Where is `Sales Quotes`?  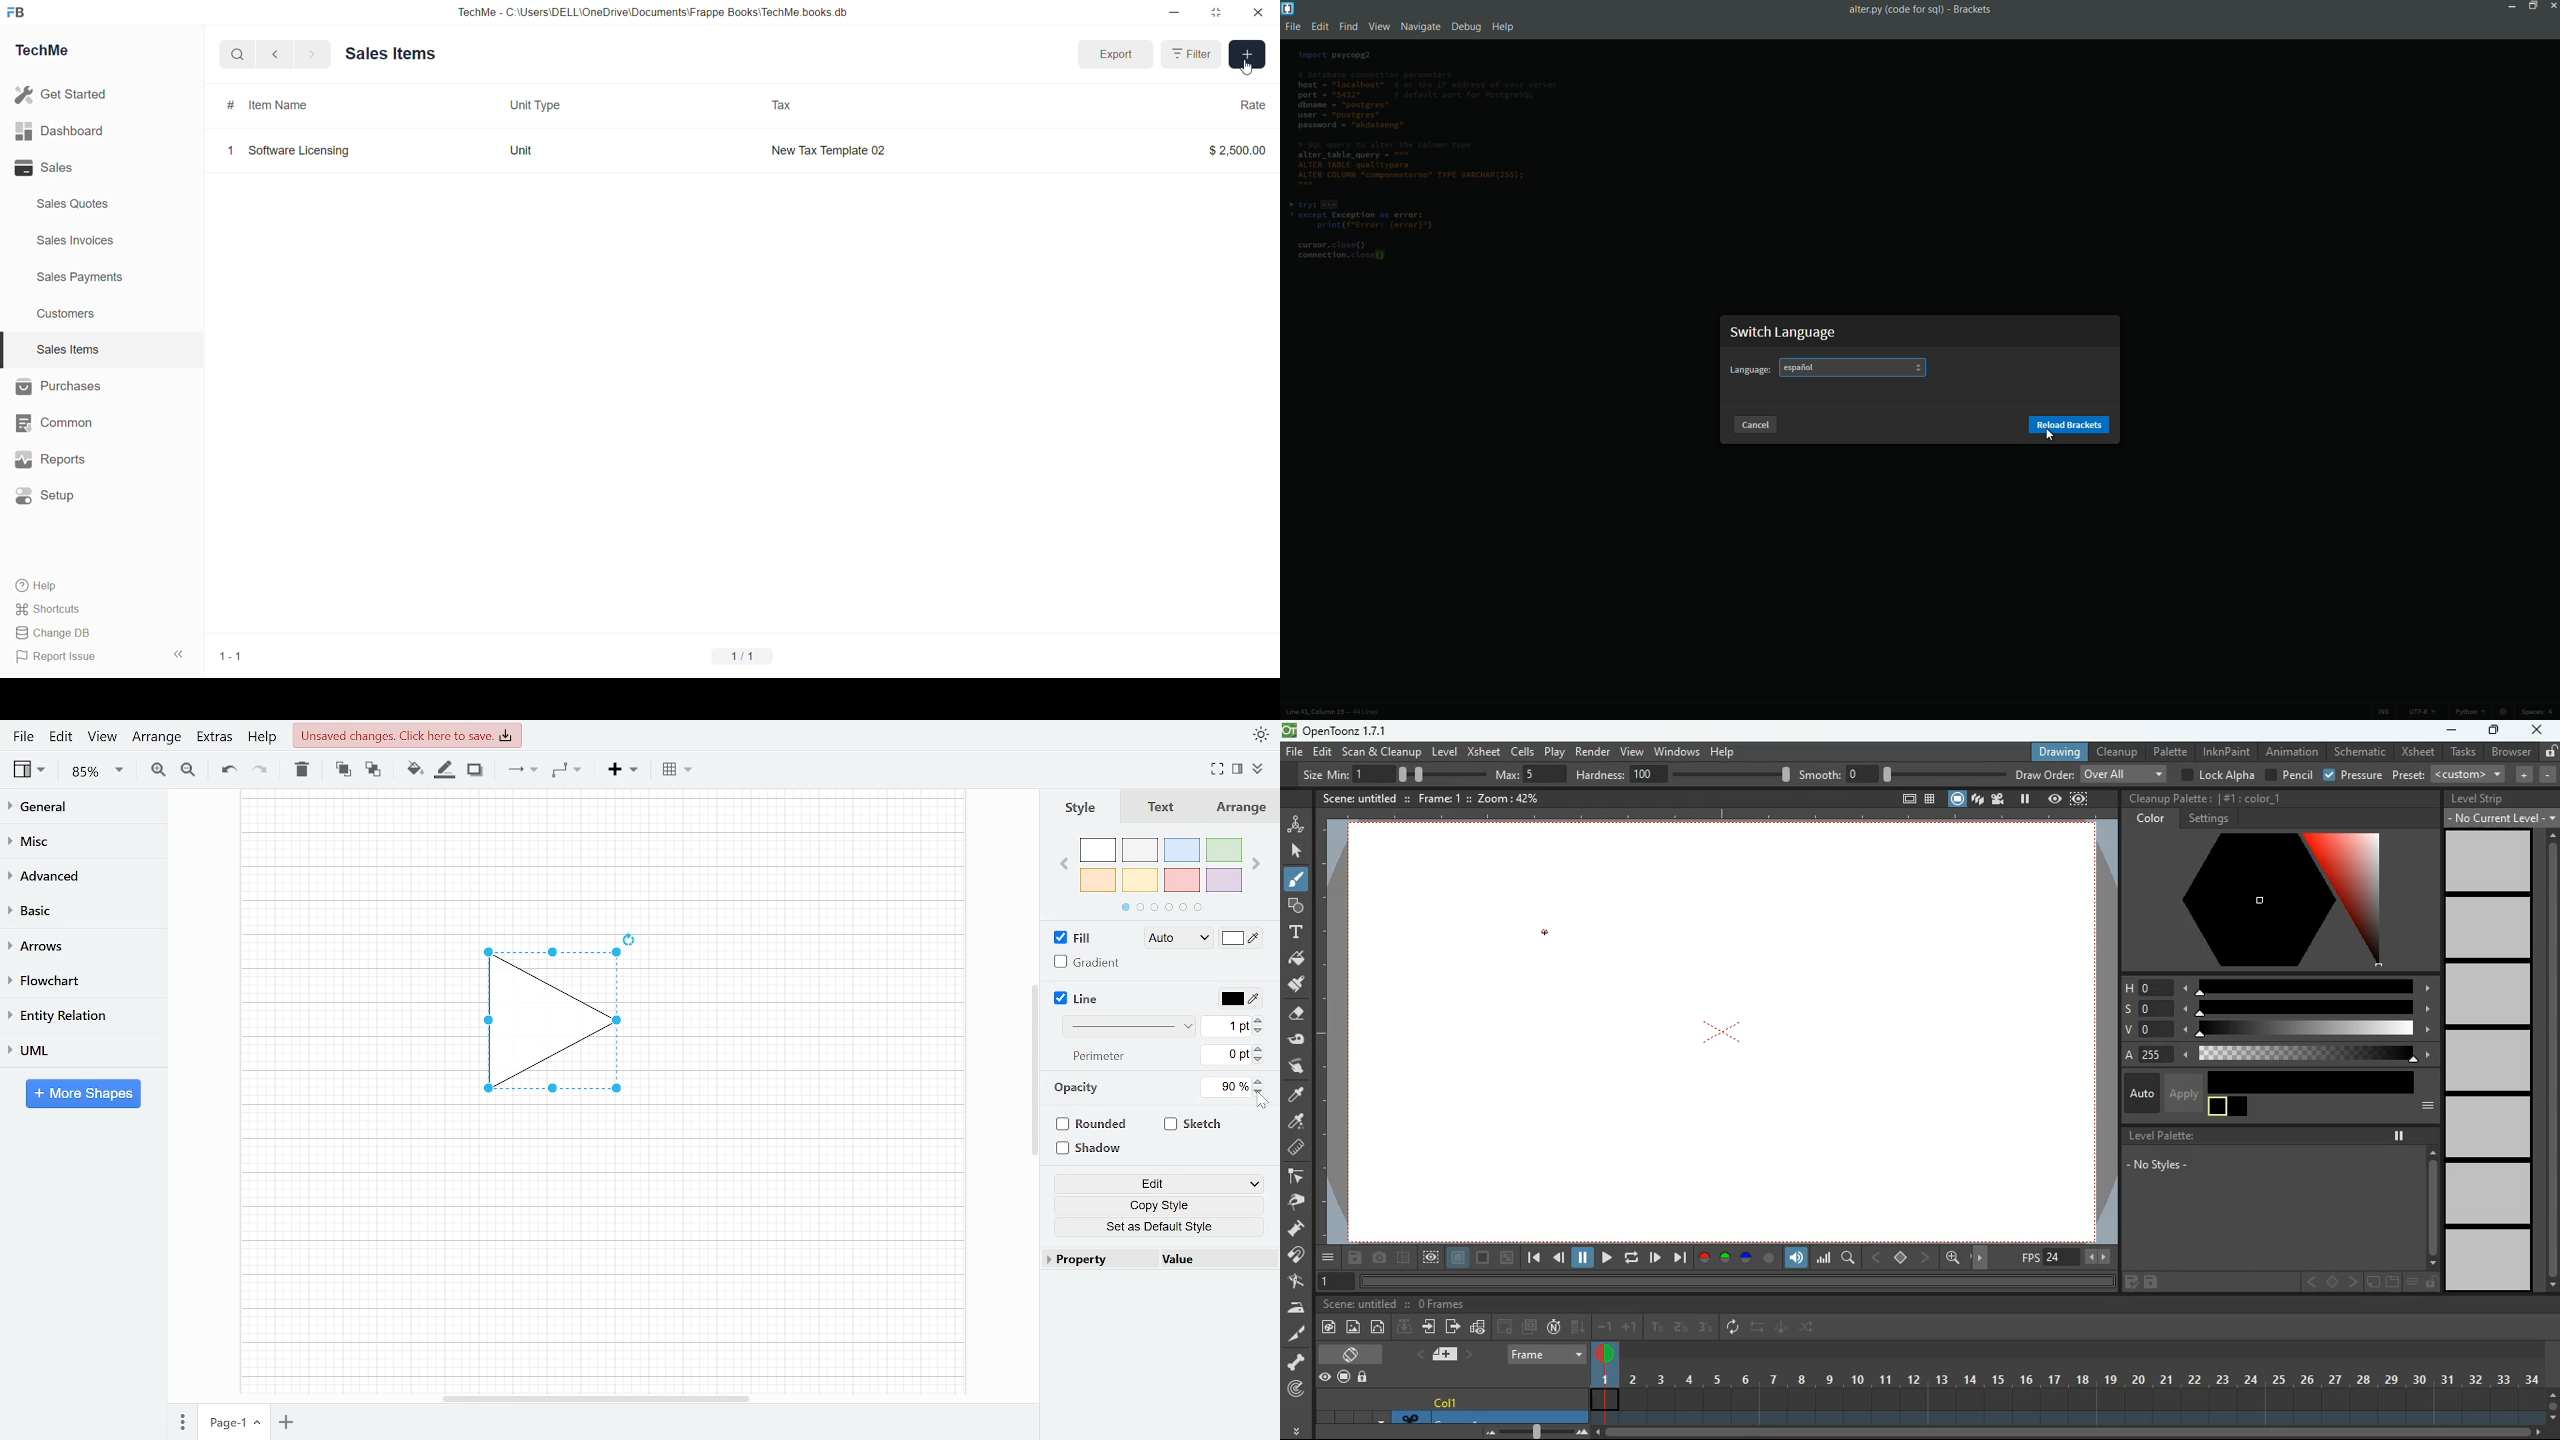 Sales Quotes is located at coordinates (74, 203).